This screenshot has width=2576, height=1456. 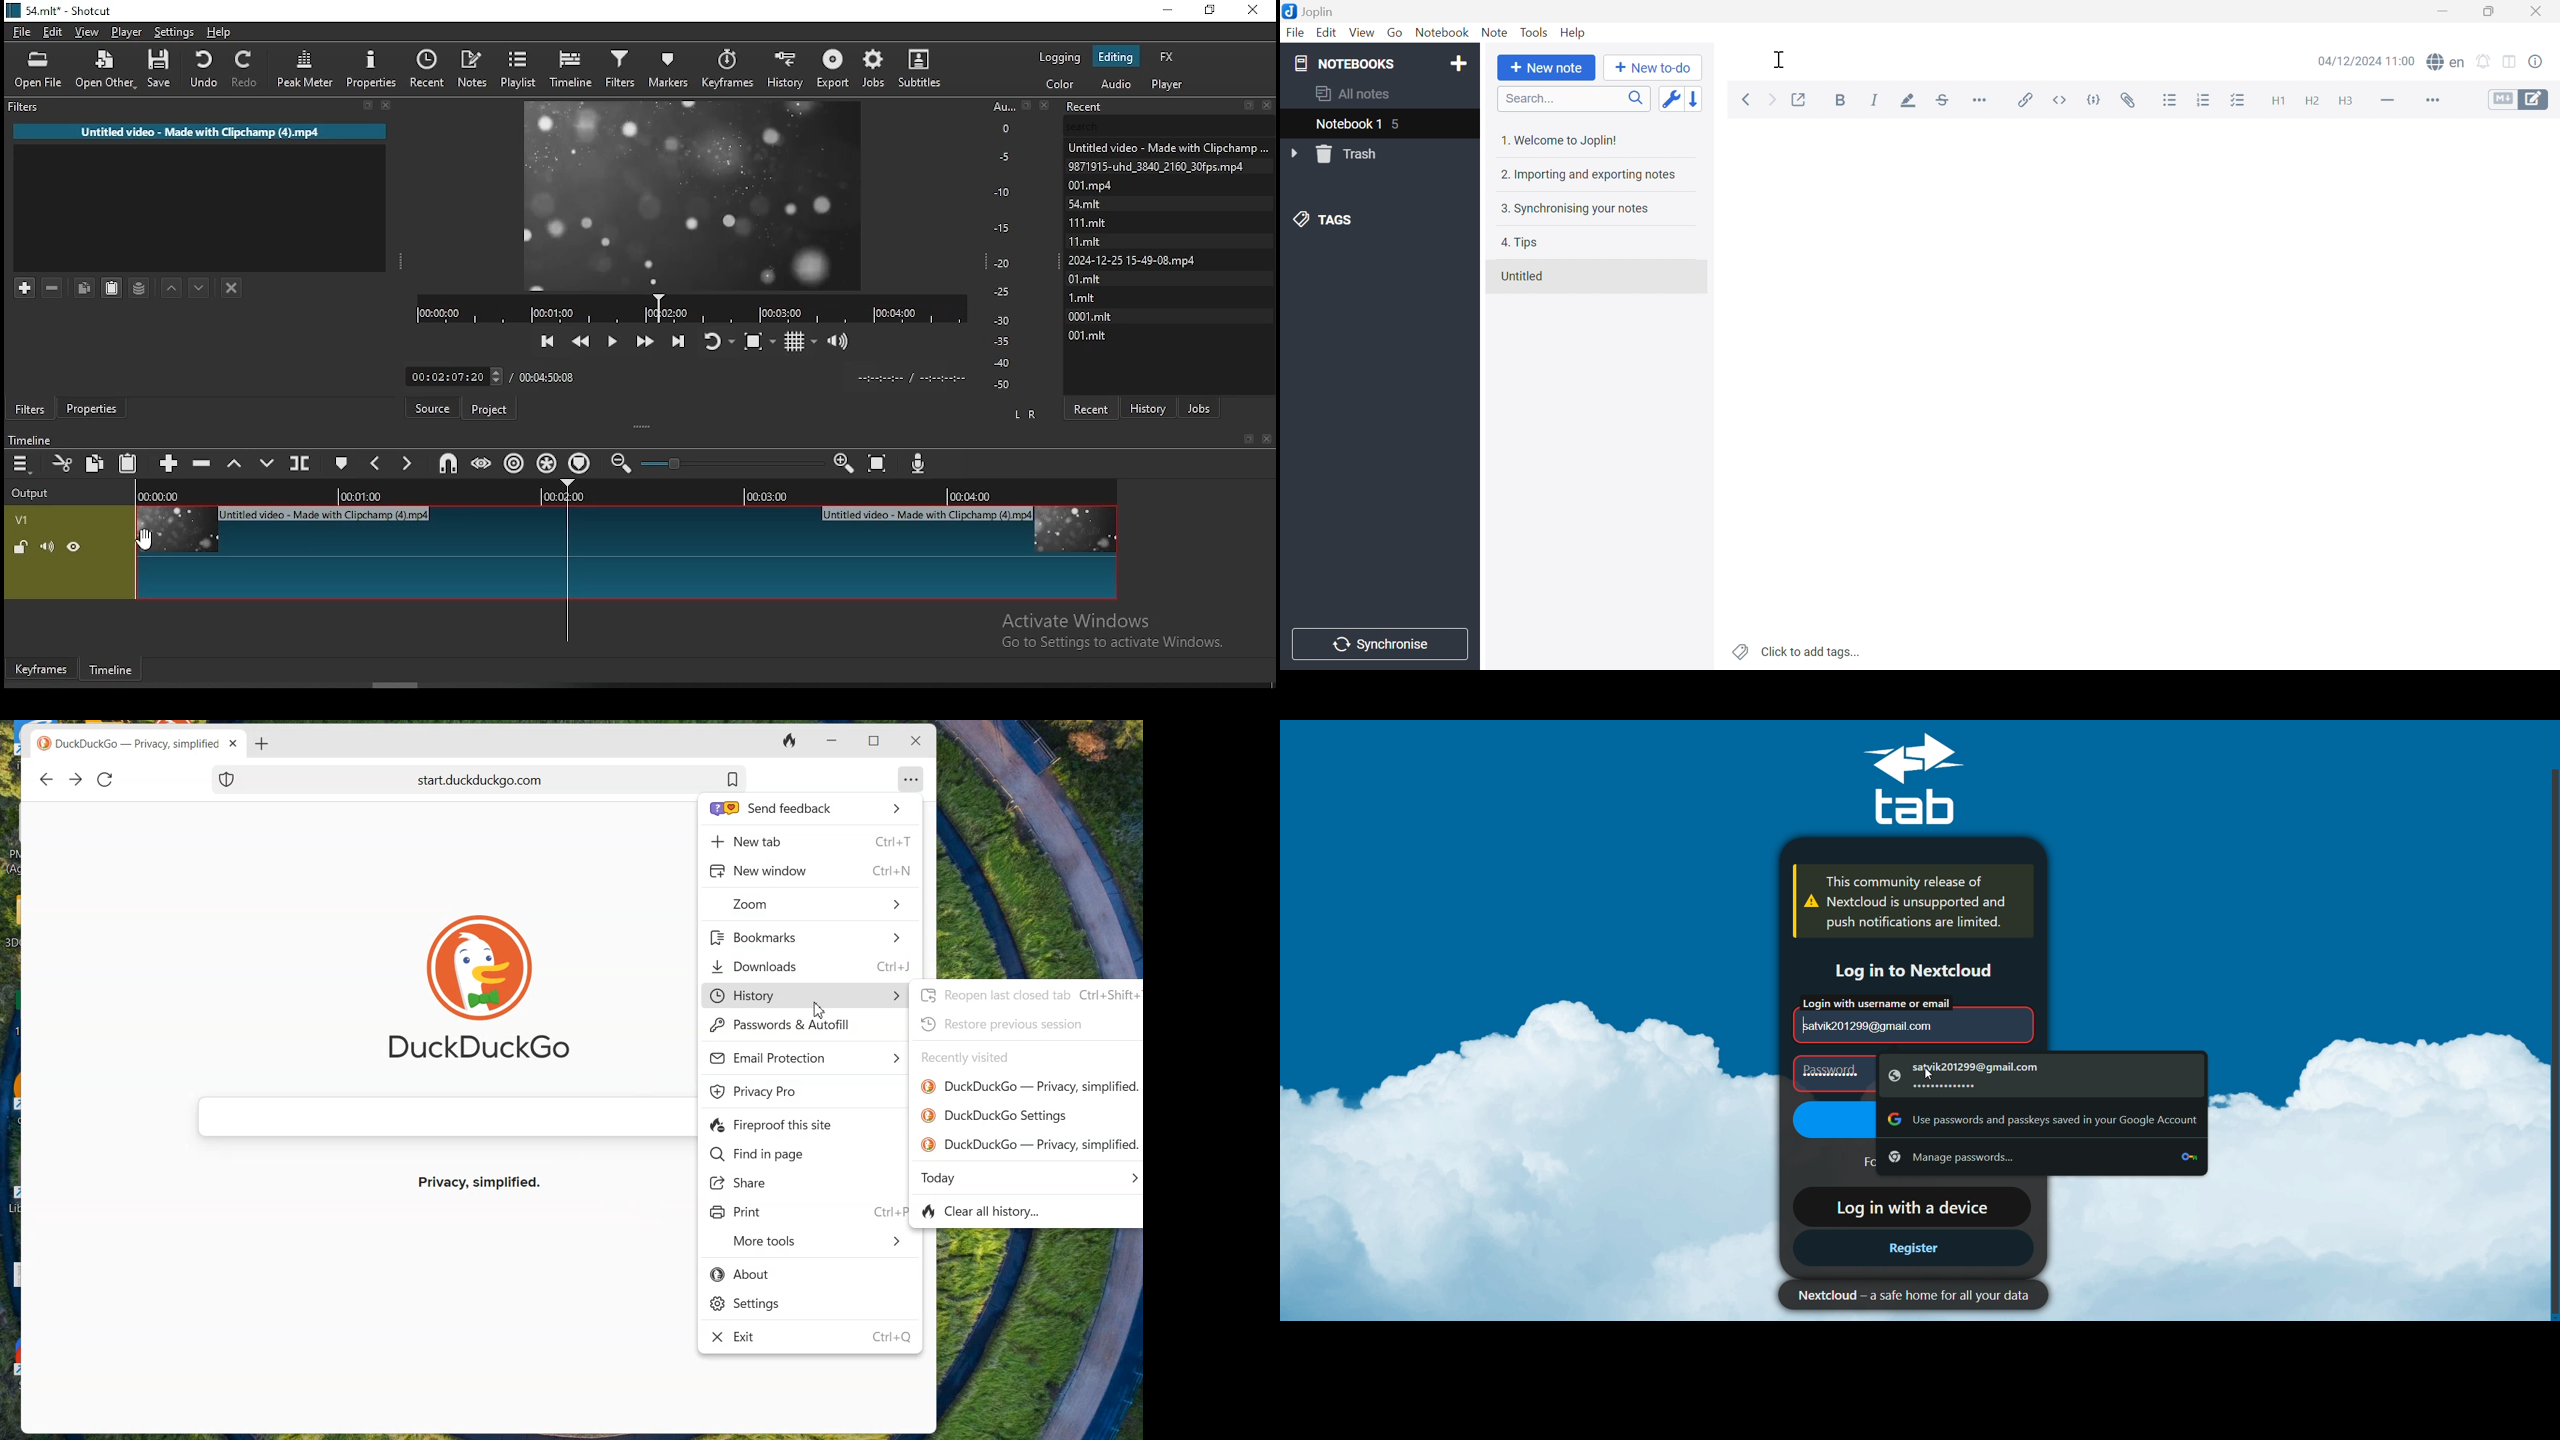 I want to click on timeline, so click(x=27, y=439).